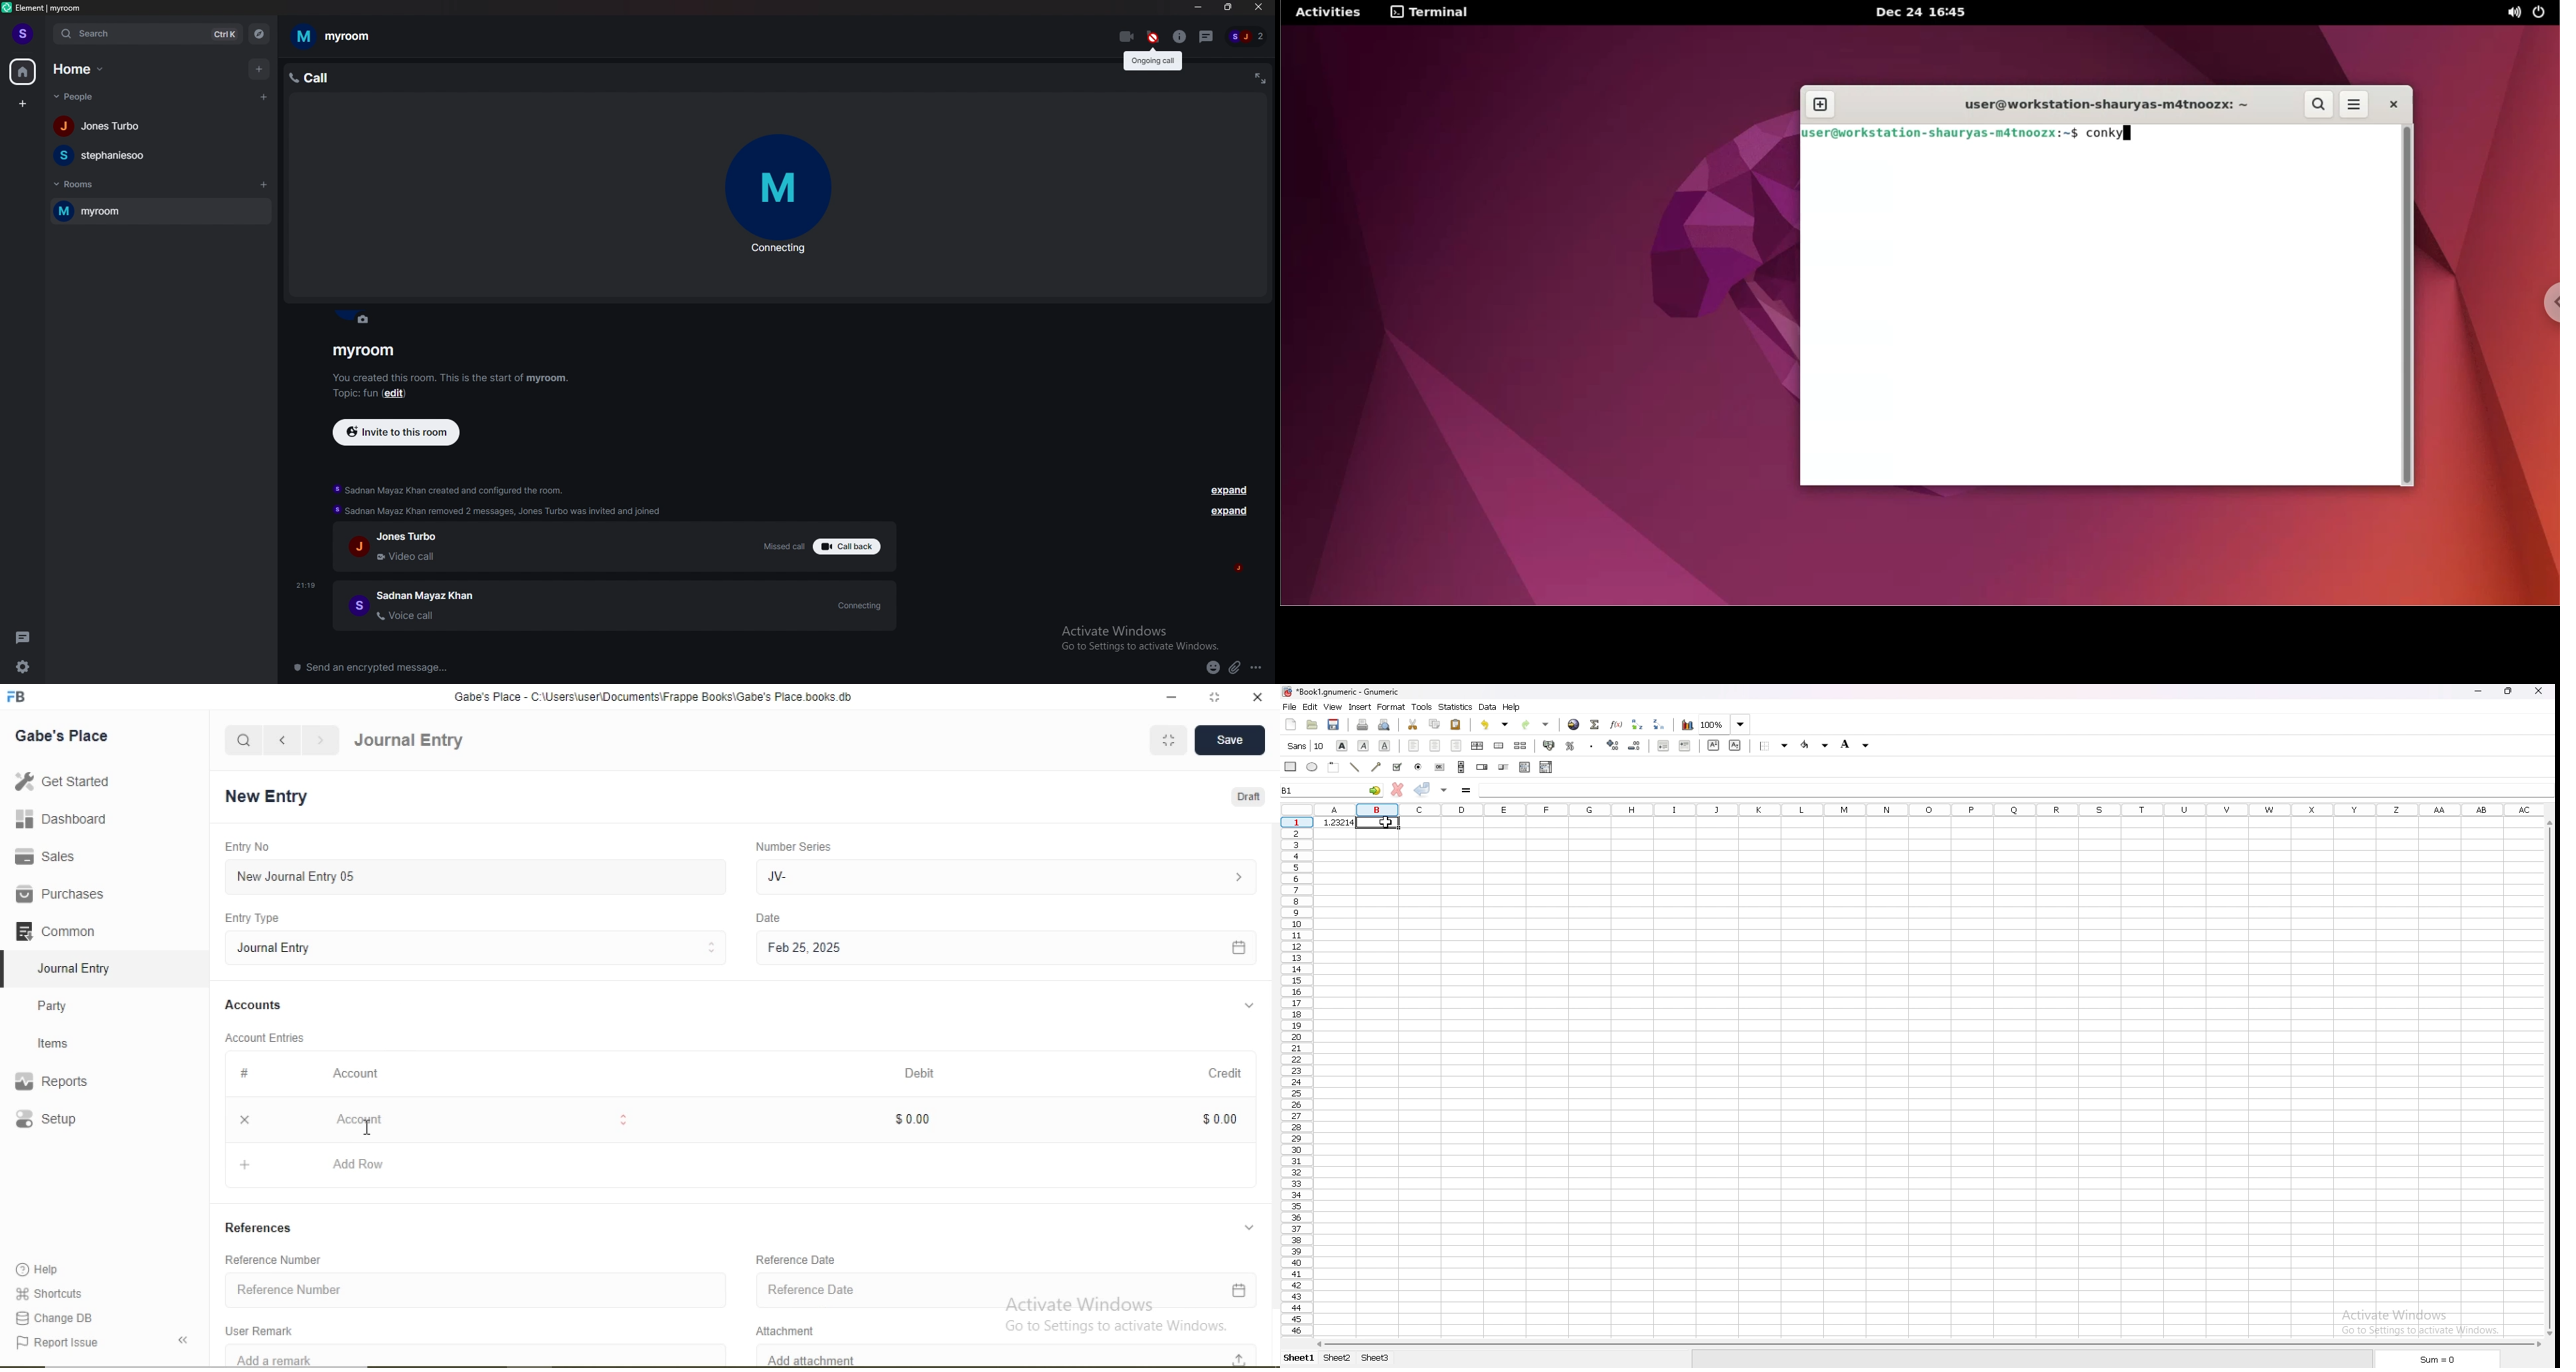 This screenshot has width=2576, height=1372. Describe the element at coordinates (1228, 741) in the screenshot. I see `Save` at that location.